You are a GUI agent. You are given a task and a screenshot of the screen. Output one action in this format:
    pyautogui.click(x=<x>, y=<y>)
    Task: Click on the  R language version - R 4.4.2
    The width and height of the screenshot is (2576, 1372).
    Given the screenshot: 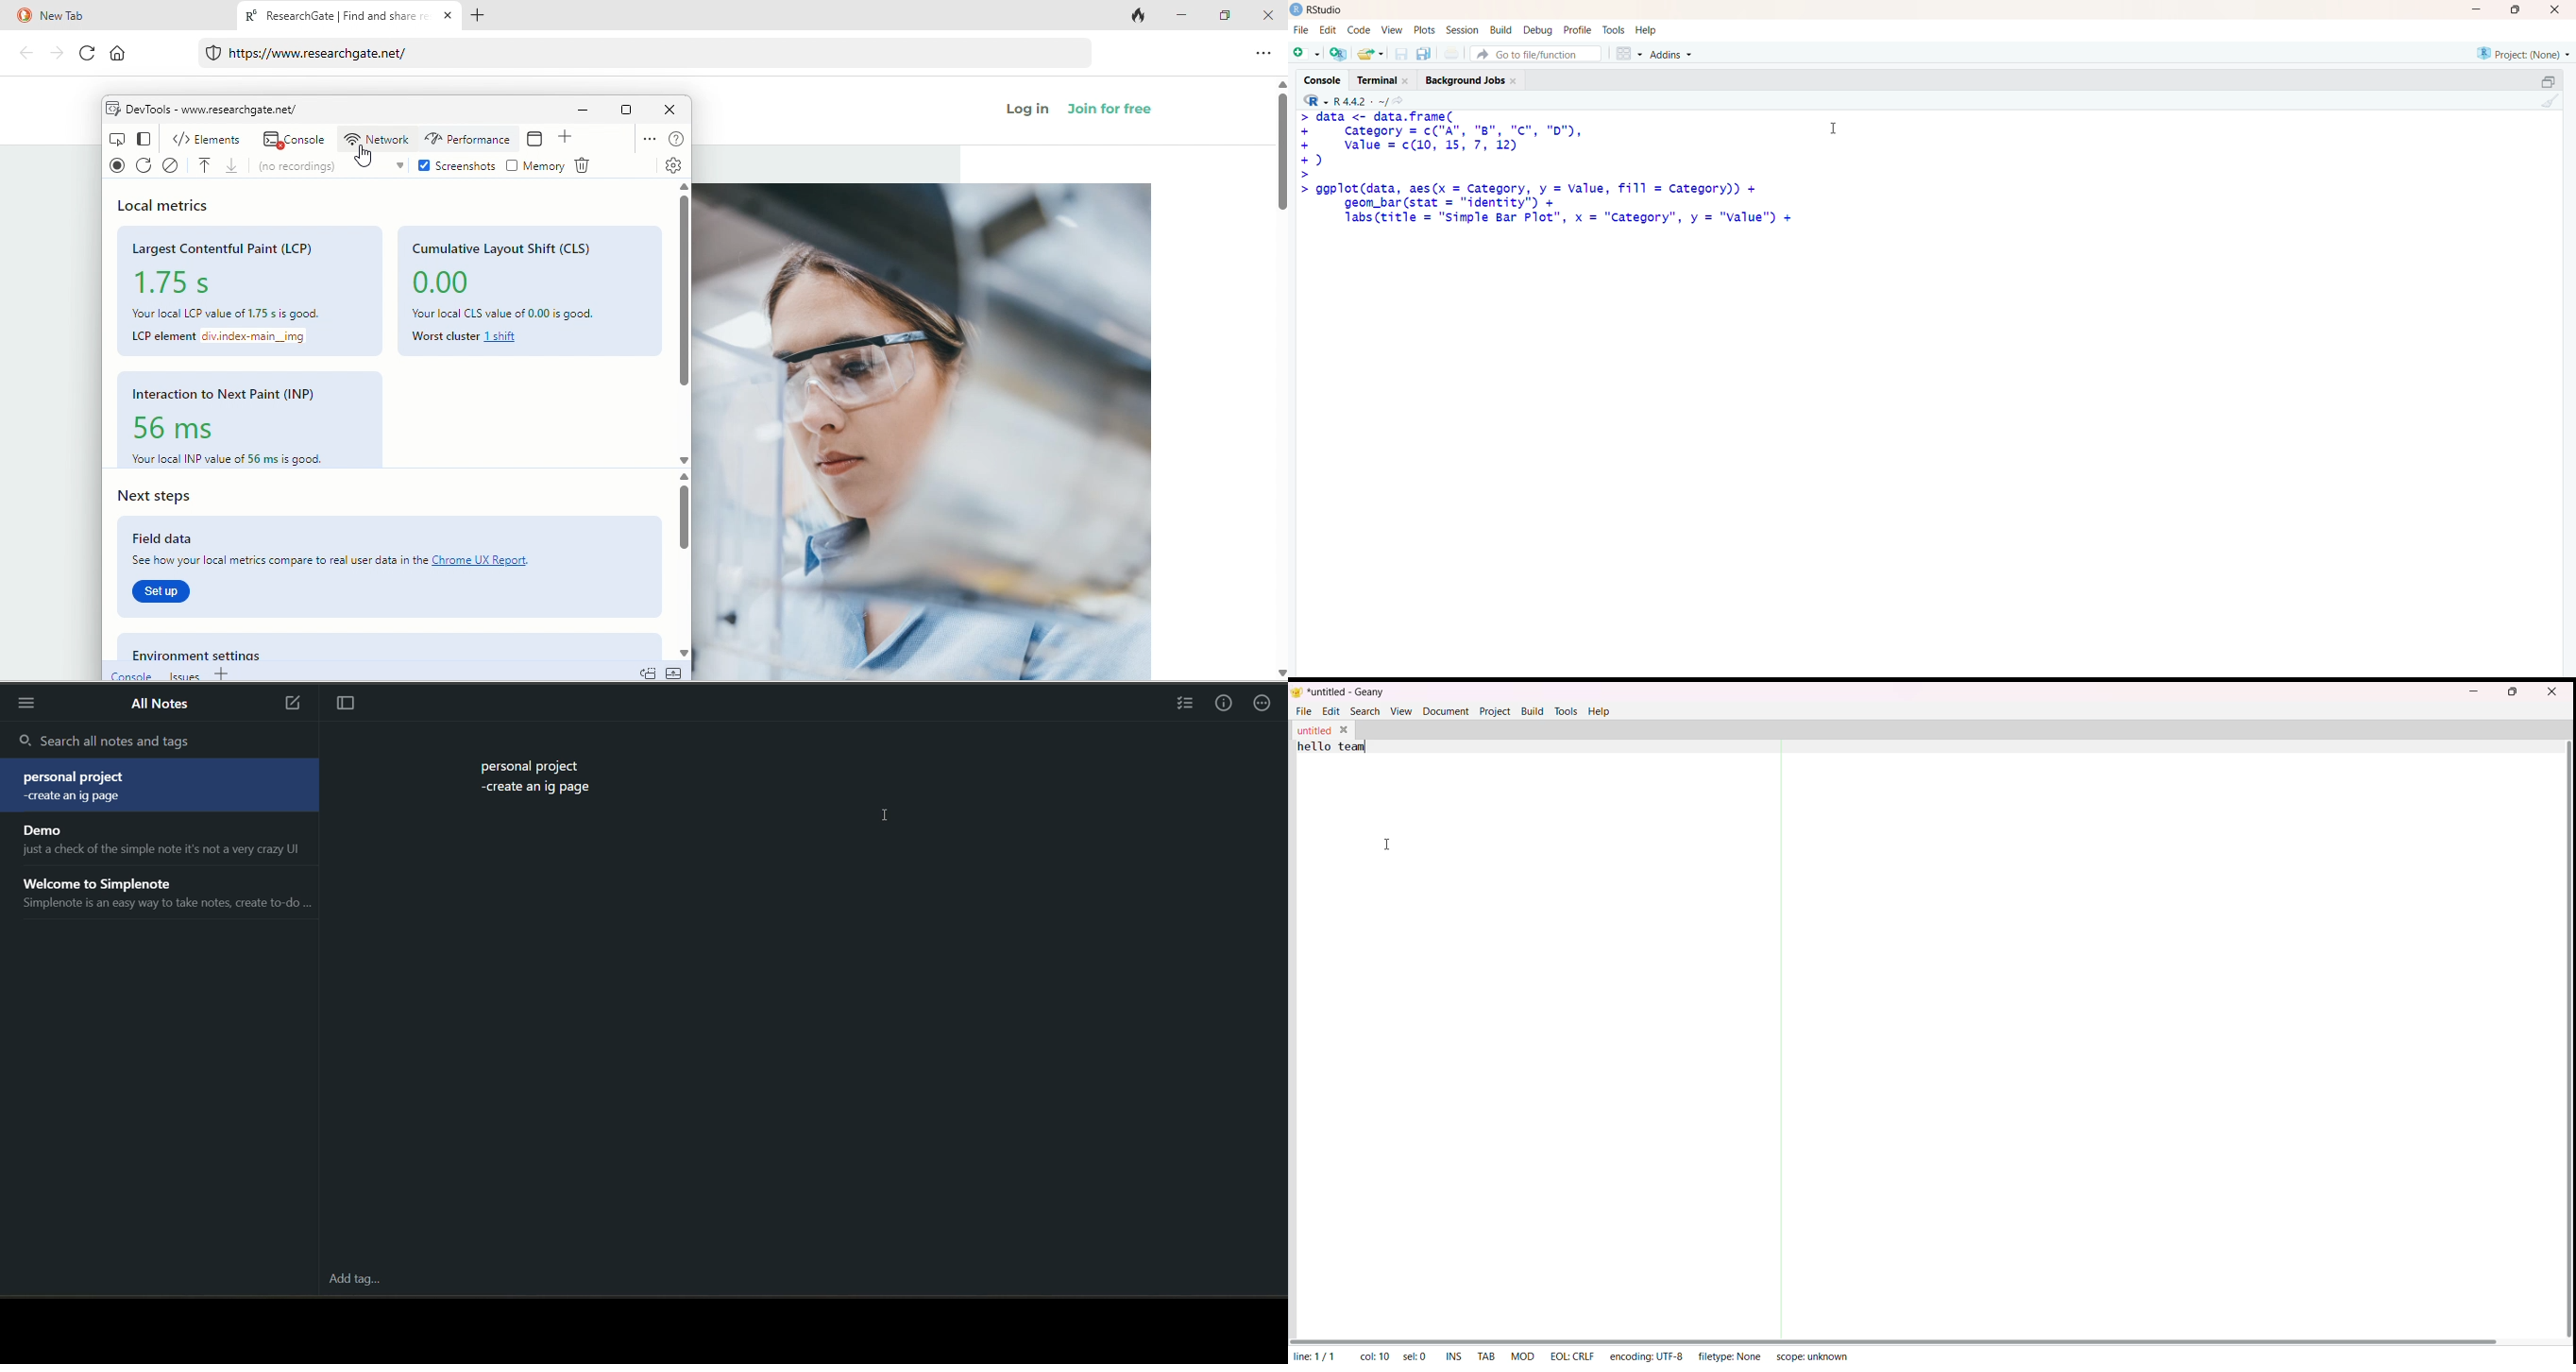 What is the action you would take?
    pyautogui.click(x=1360, y=100)
    